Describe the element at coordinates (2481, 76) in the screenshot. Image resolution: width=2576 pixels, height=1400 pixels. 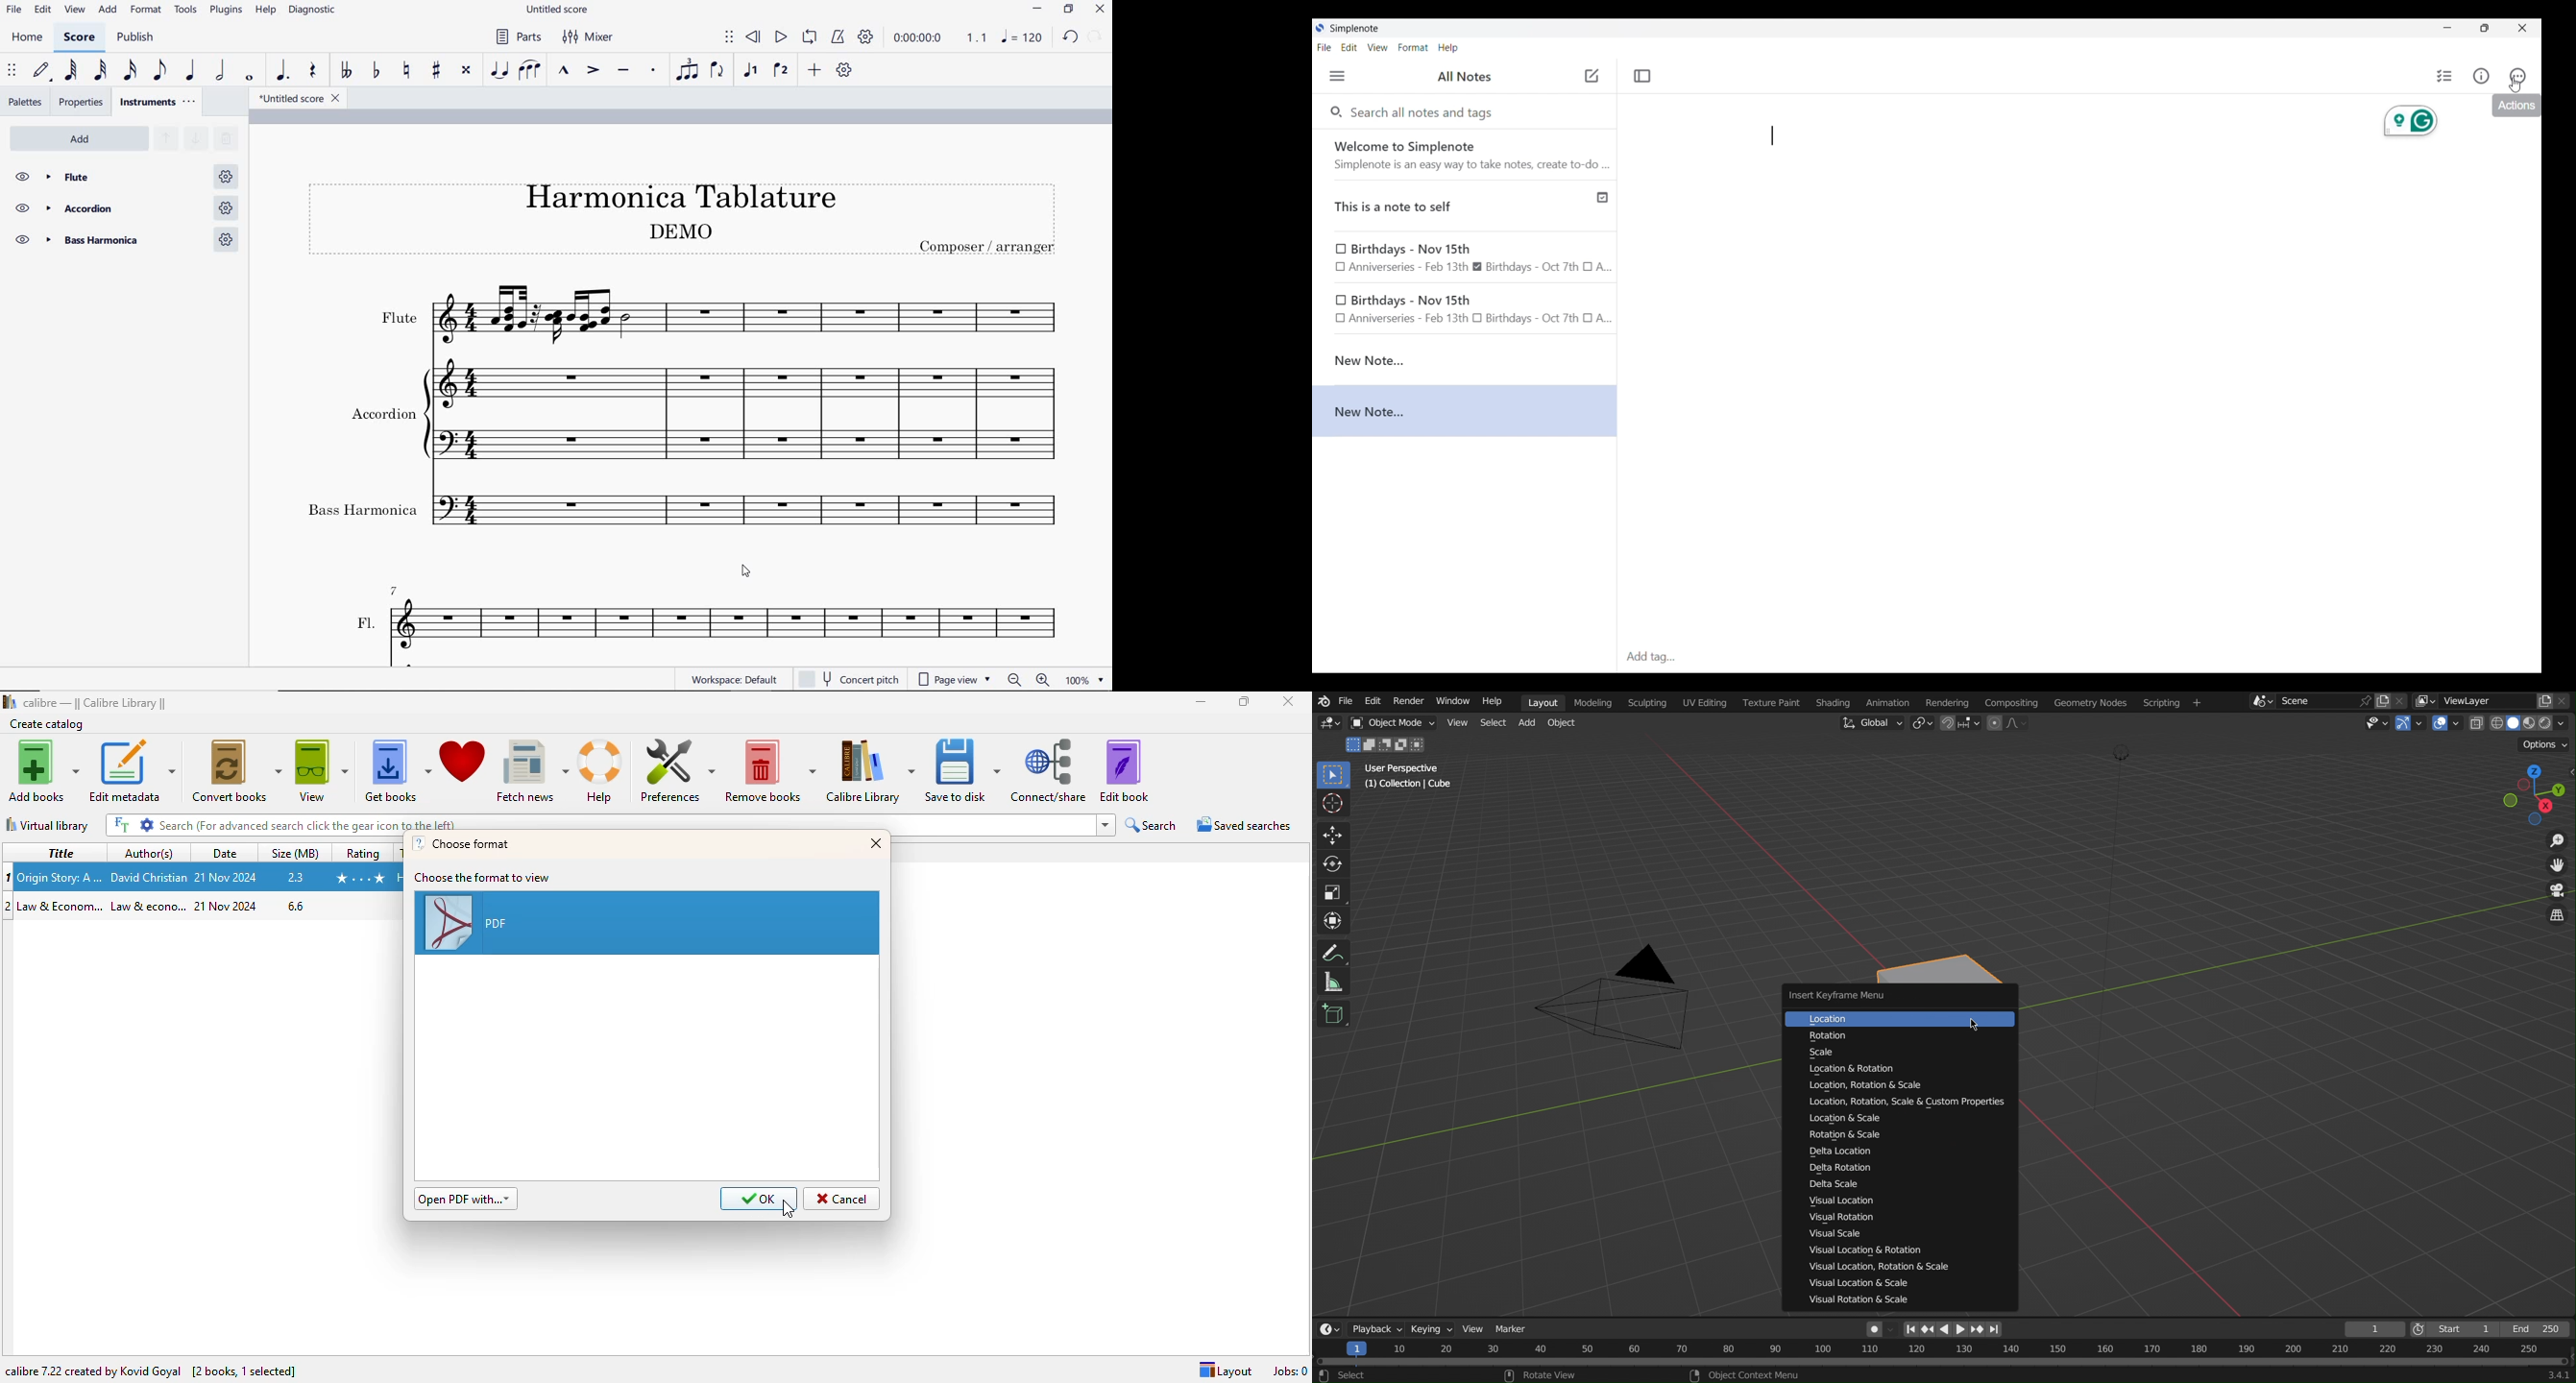
I see `Info` at that location.